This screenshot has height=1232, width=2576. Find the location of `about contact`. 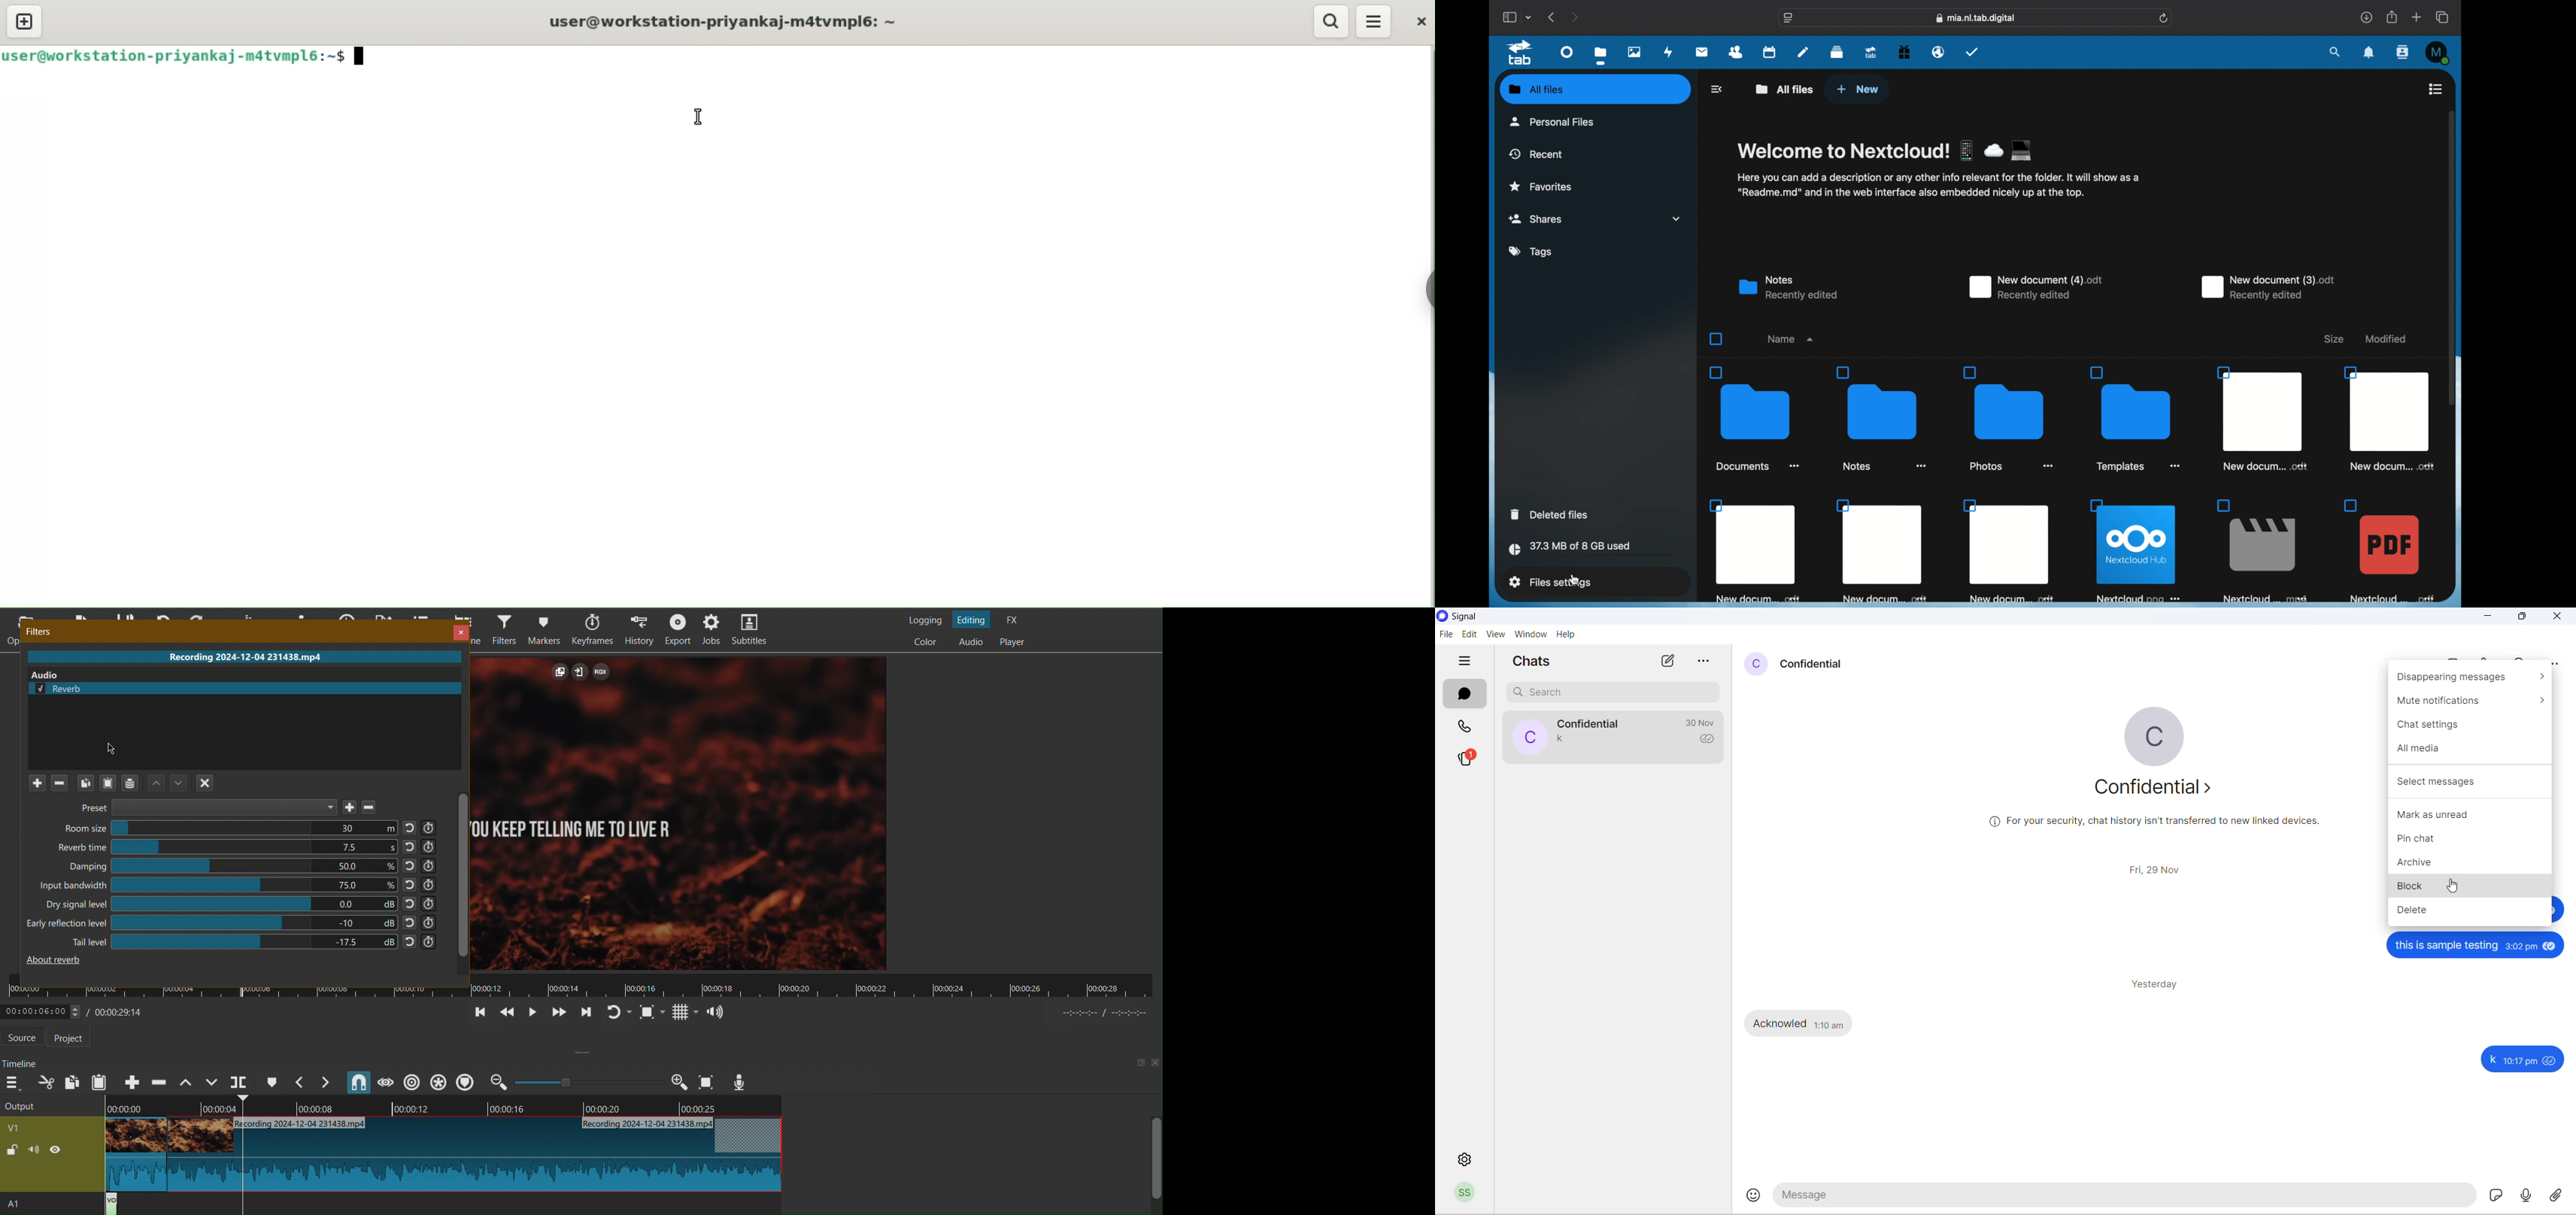

about contact is located at coordinates (2153, 792).